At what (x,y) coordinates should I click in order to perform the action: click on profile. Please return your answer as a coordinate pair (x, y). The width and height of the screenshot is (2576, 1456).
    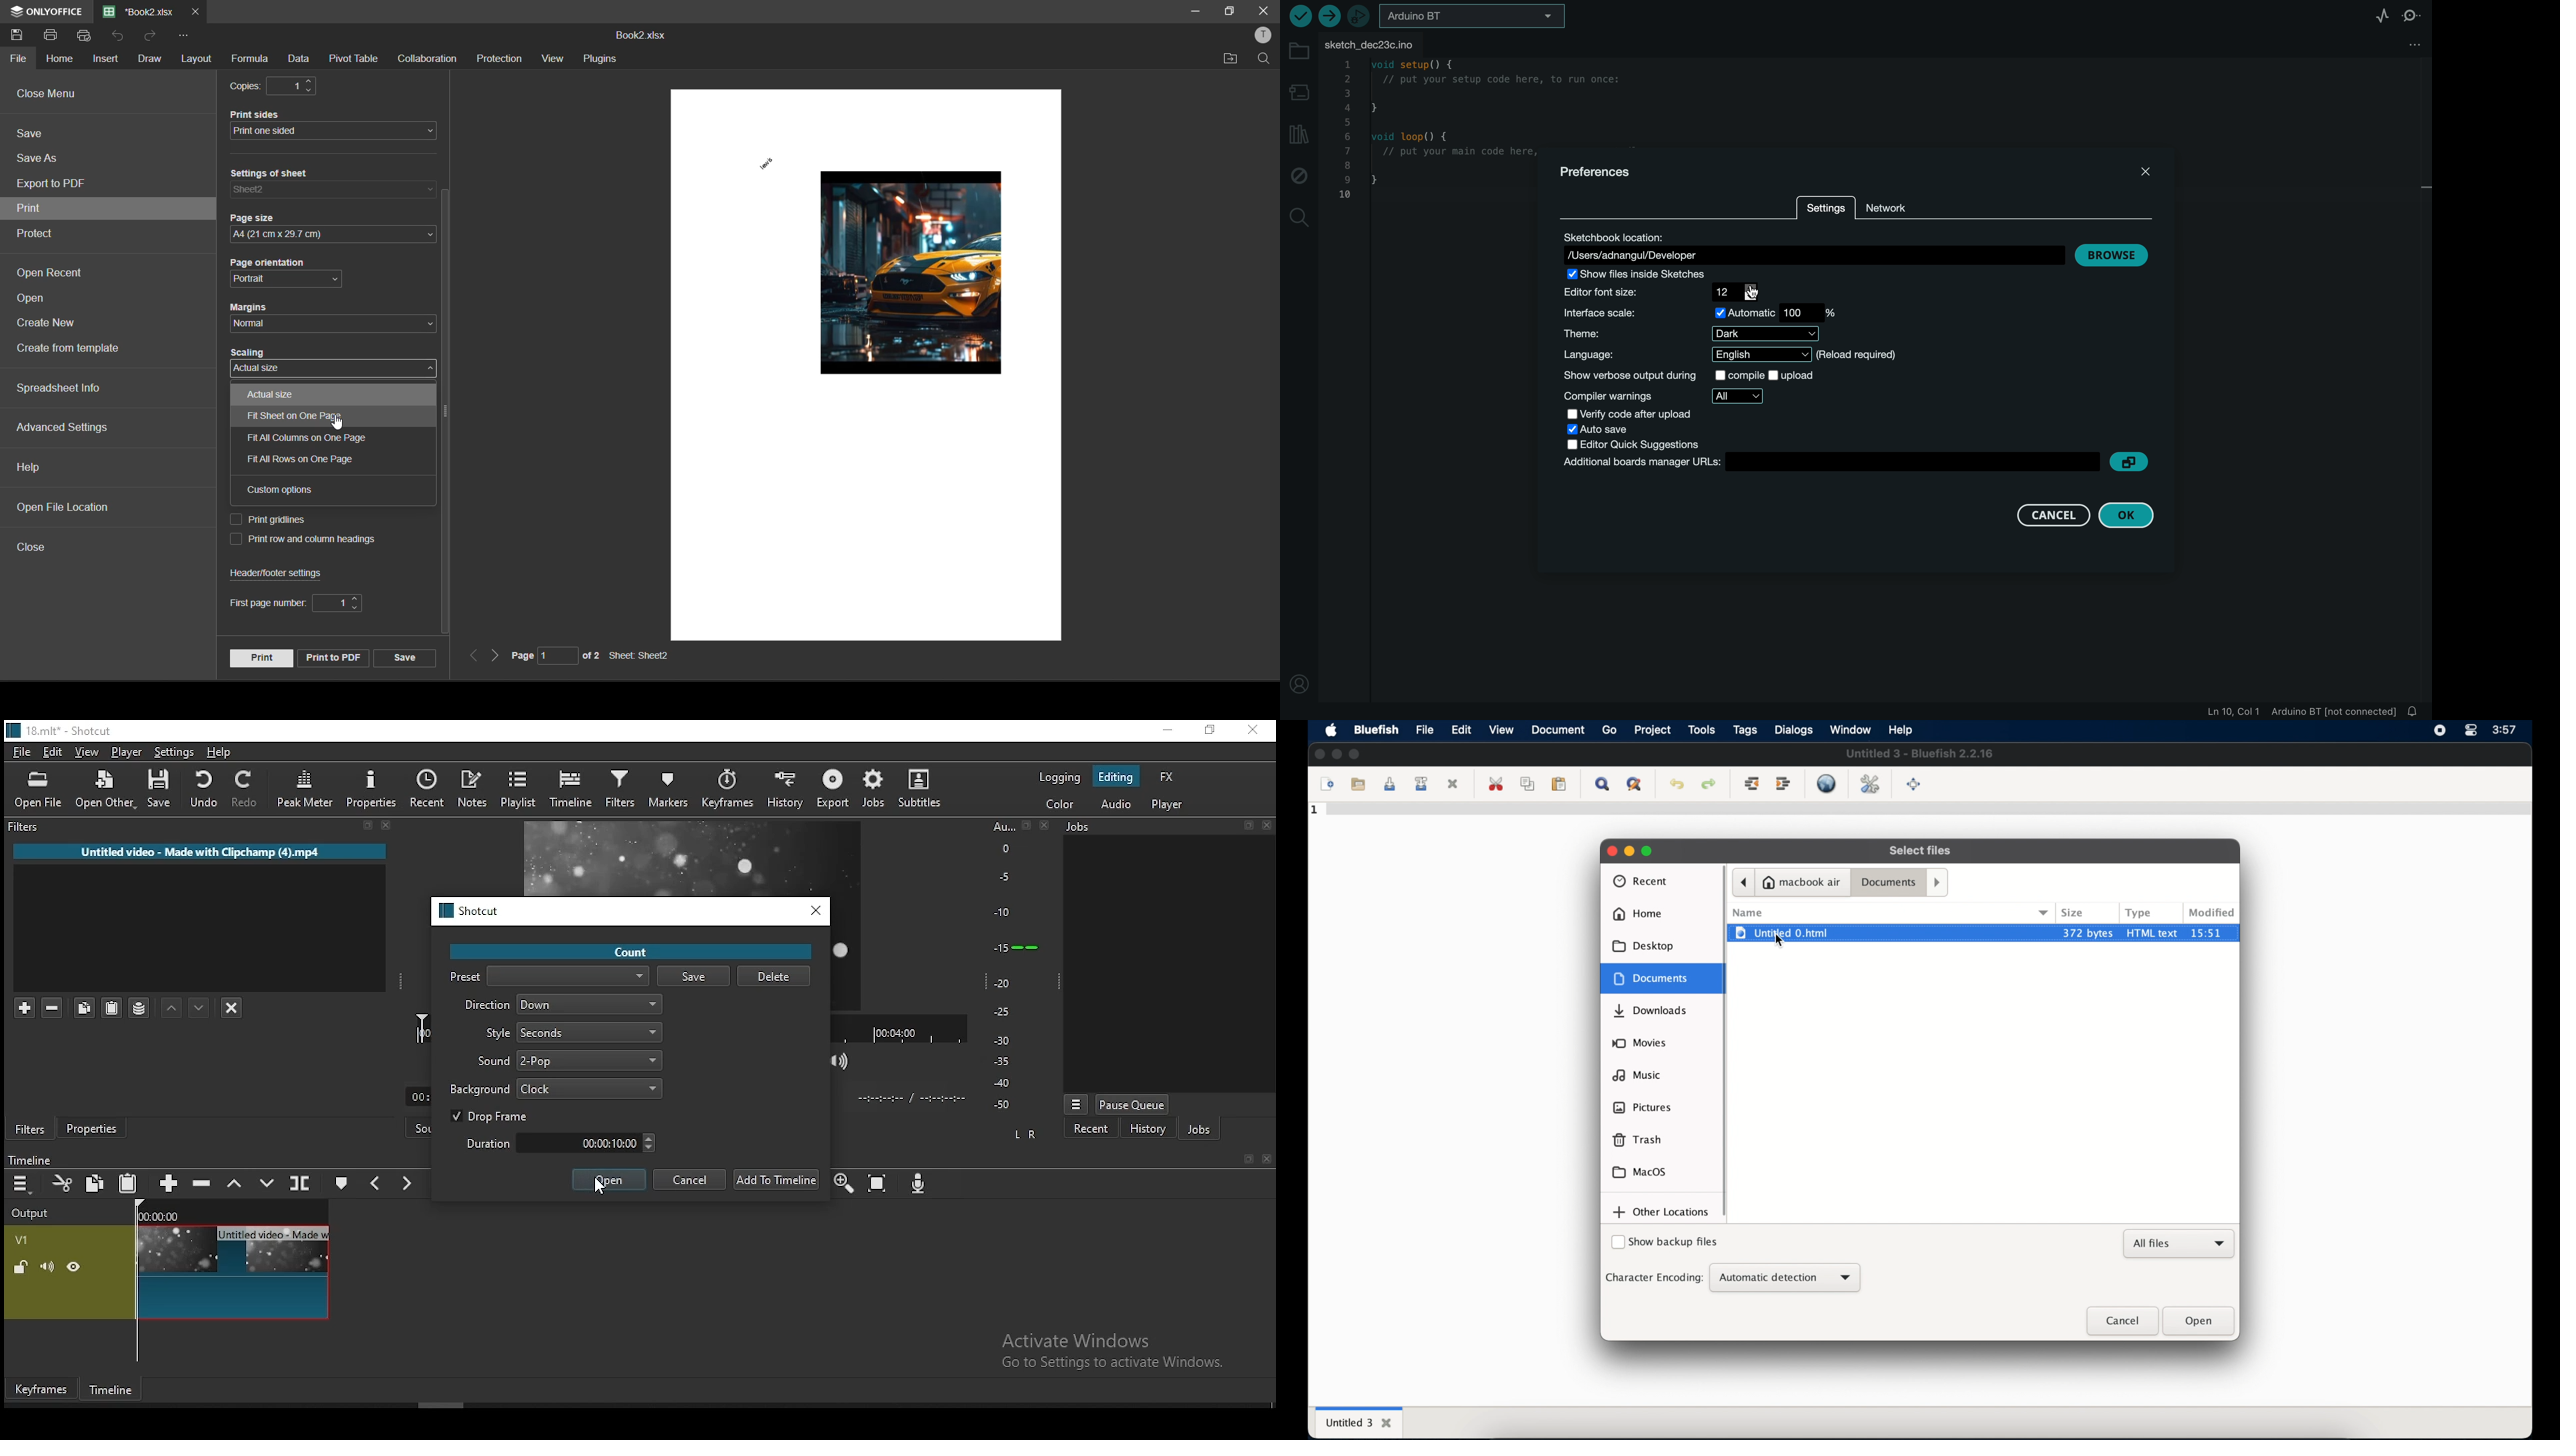
    Looking at the image, I should click on (1299, 686).